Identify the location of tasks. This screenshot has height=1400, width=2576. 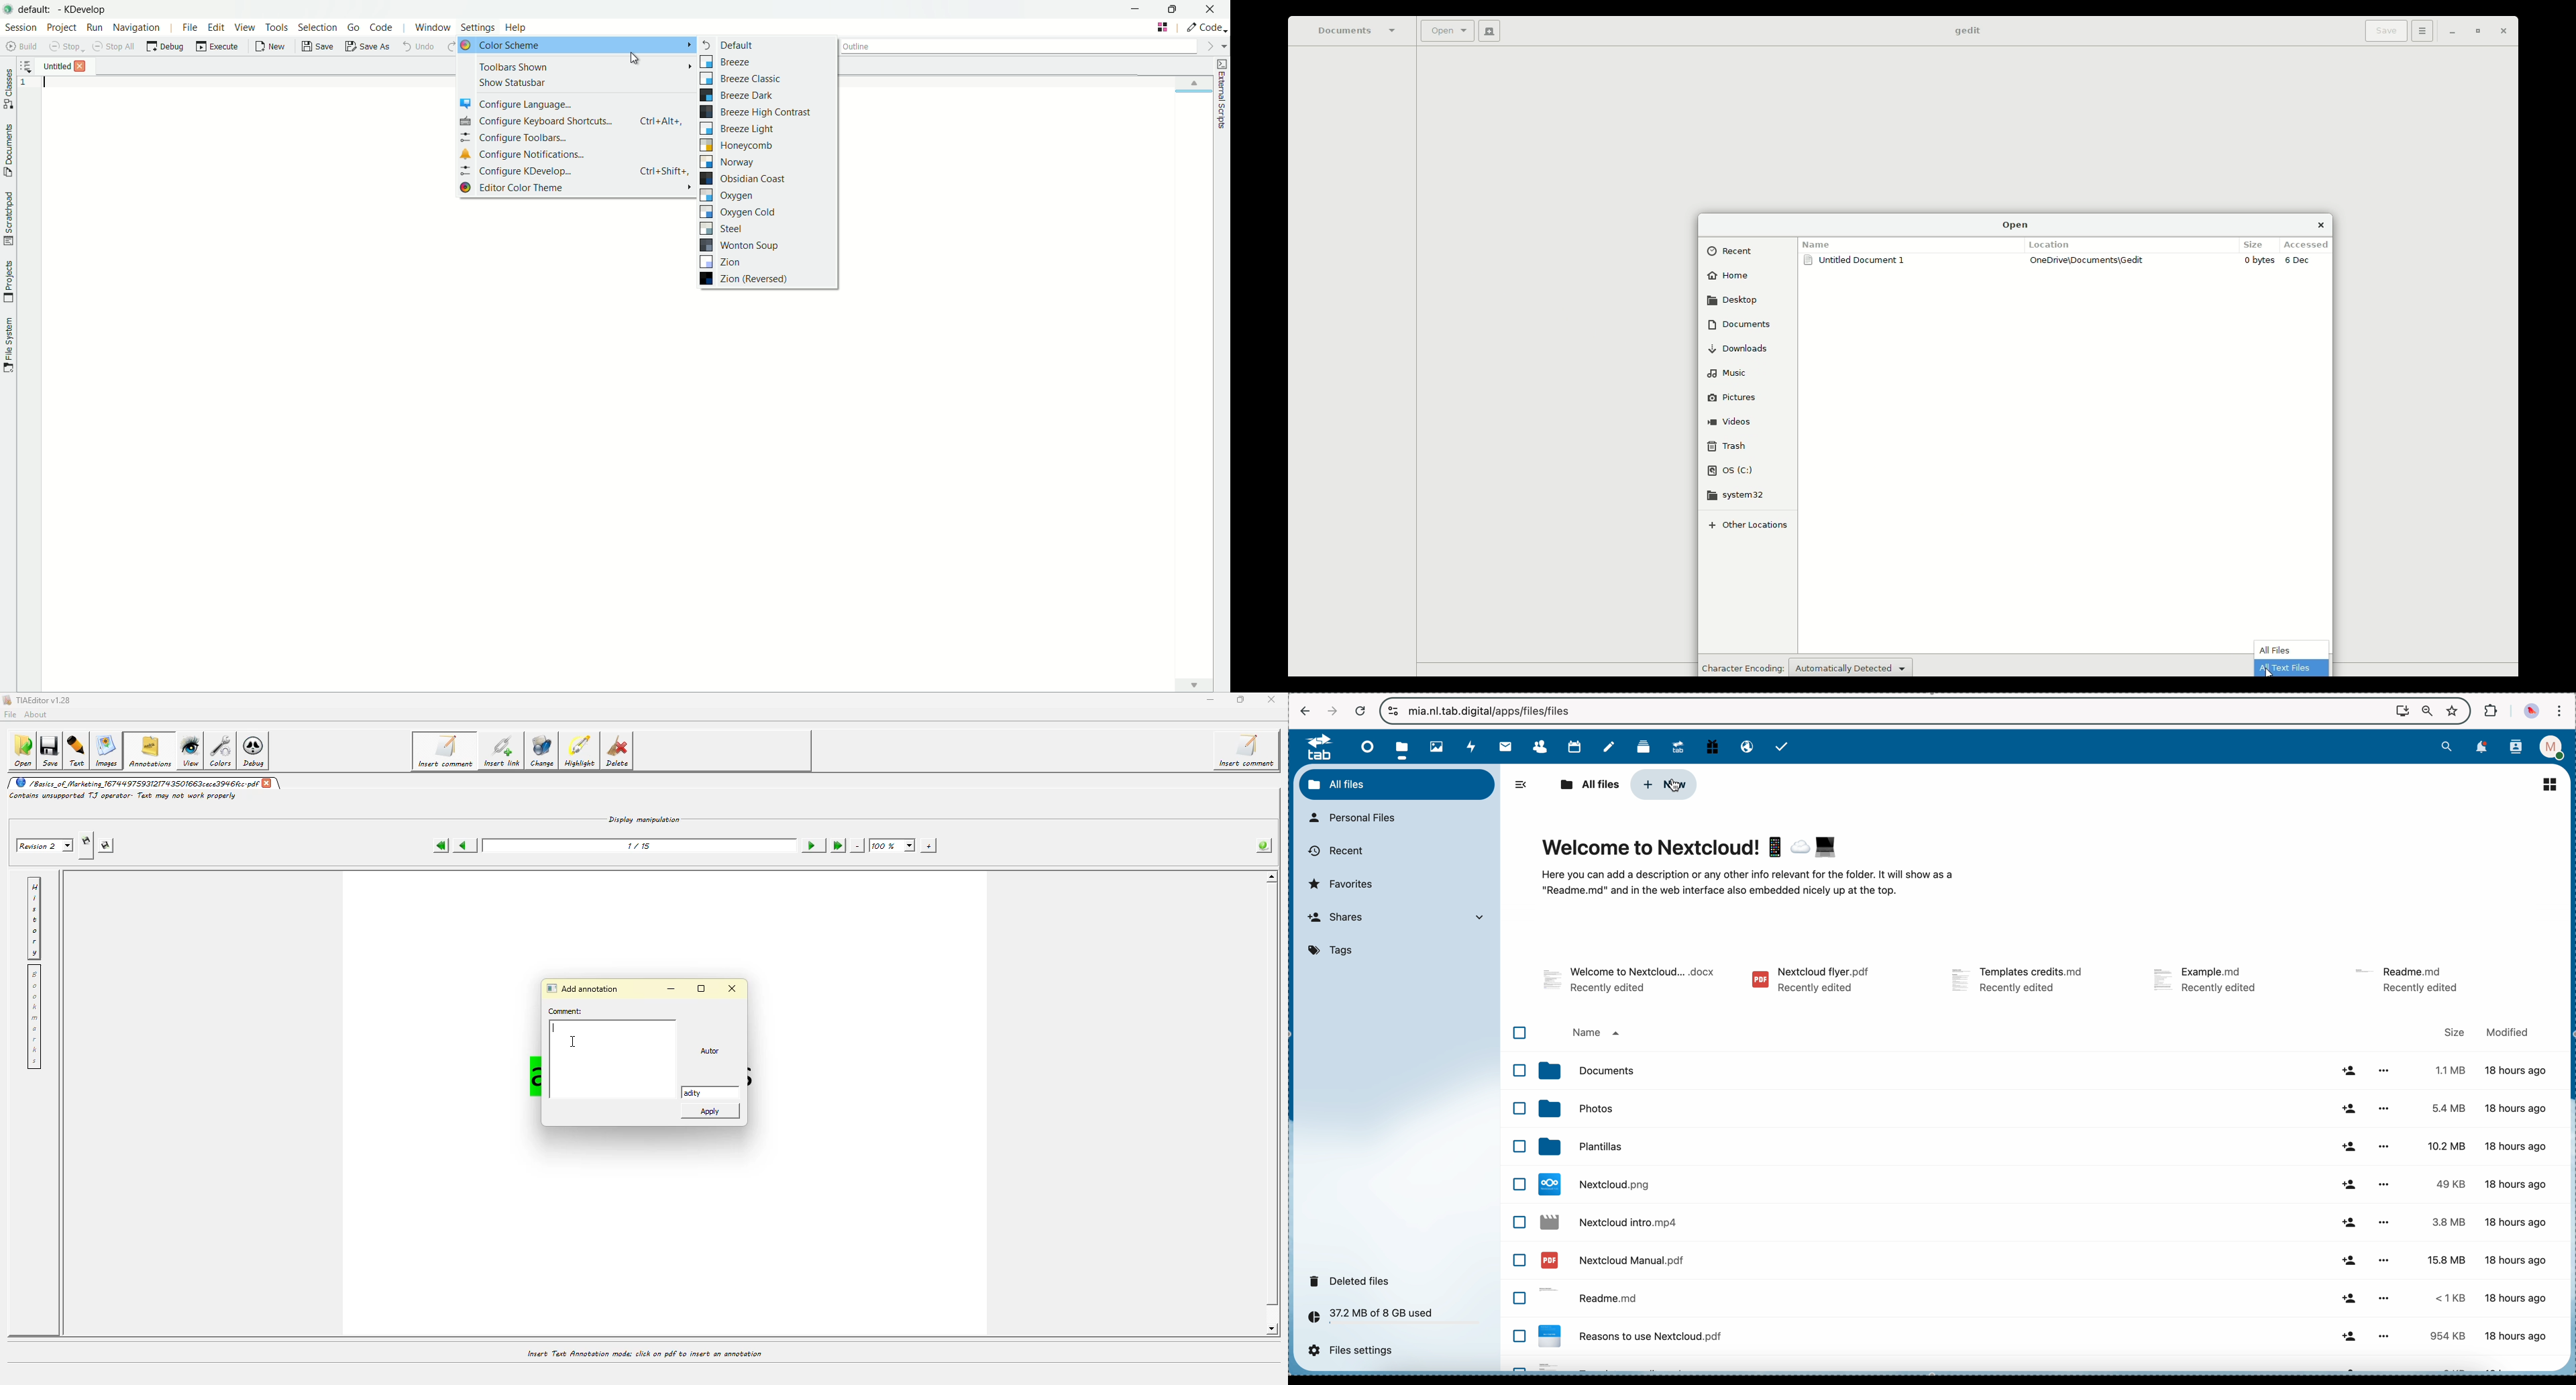
(1783, 747).